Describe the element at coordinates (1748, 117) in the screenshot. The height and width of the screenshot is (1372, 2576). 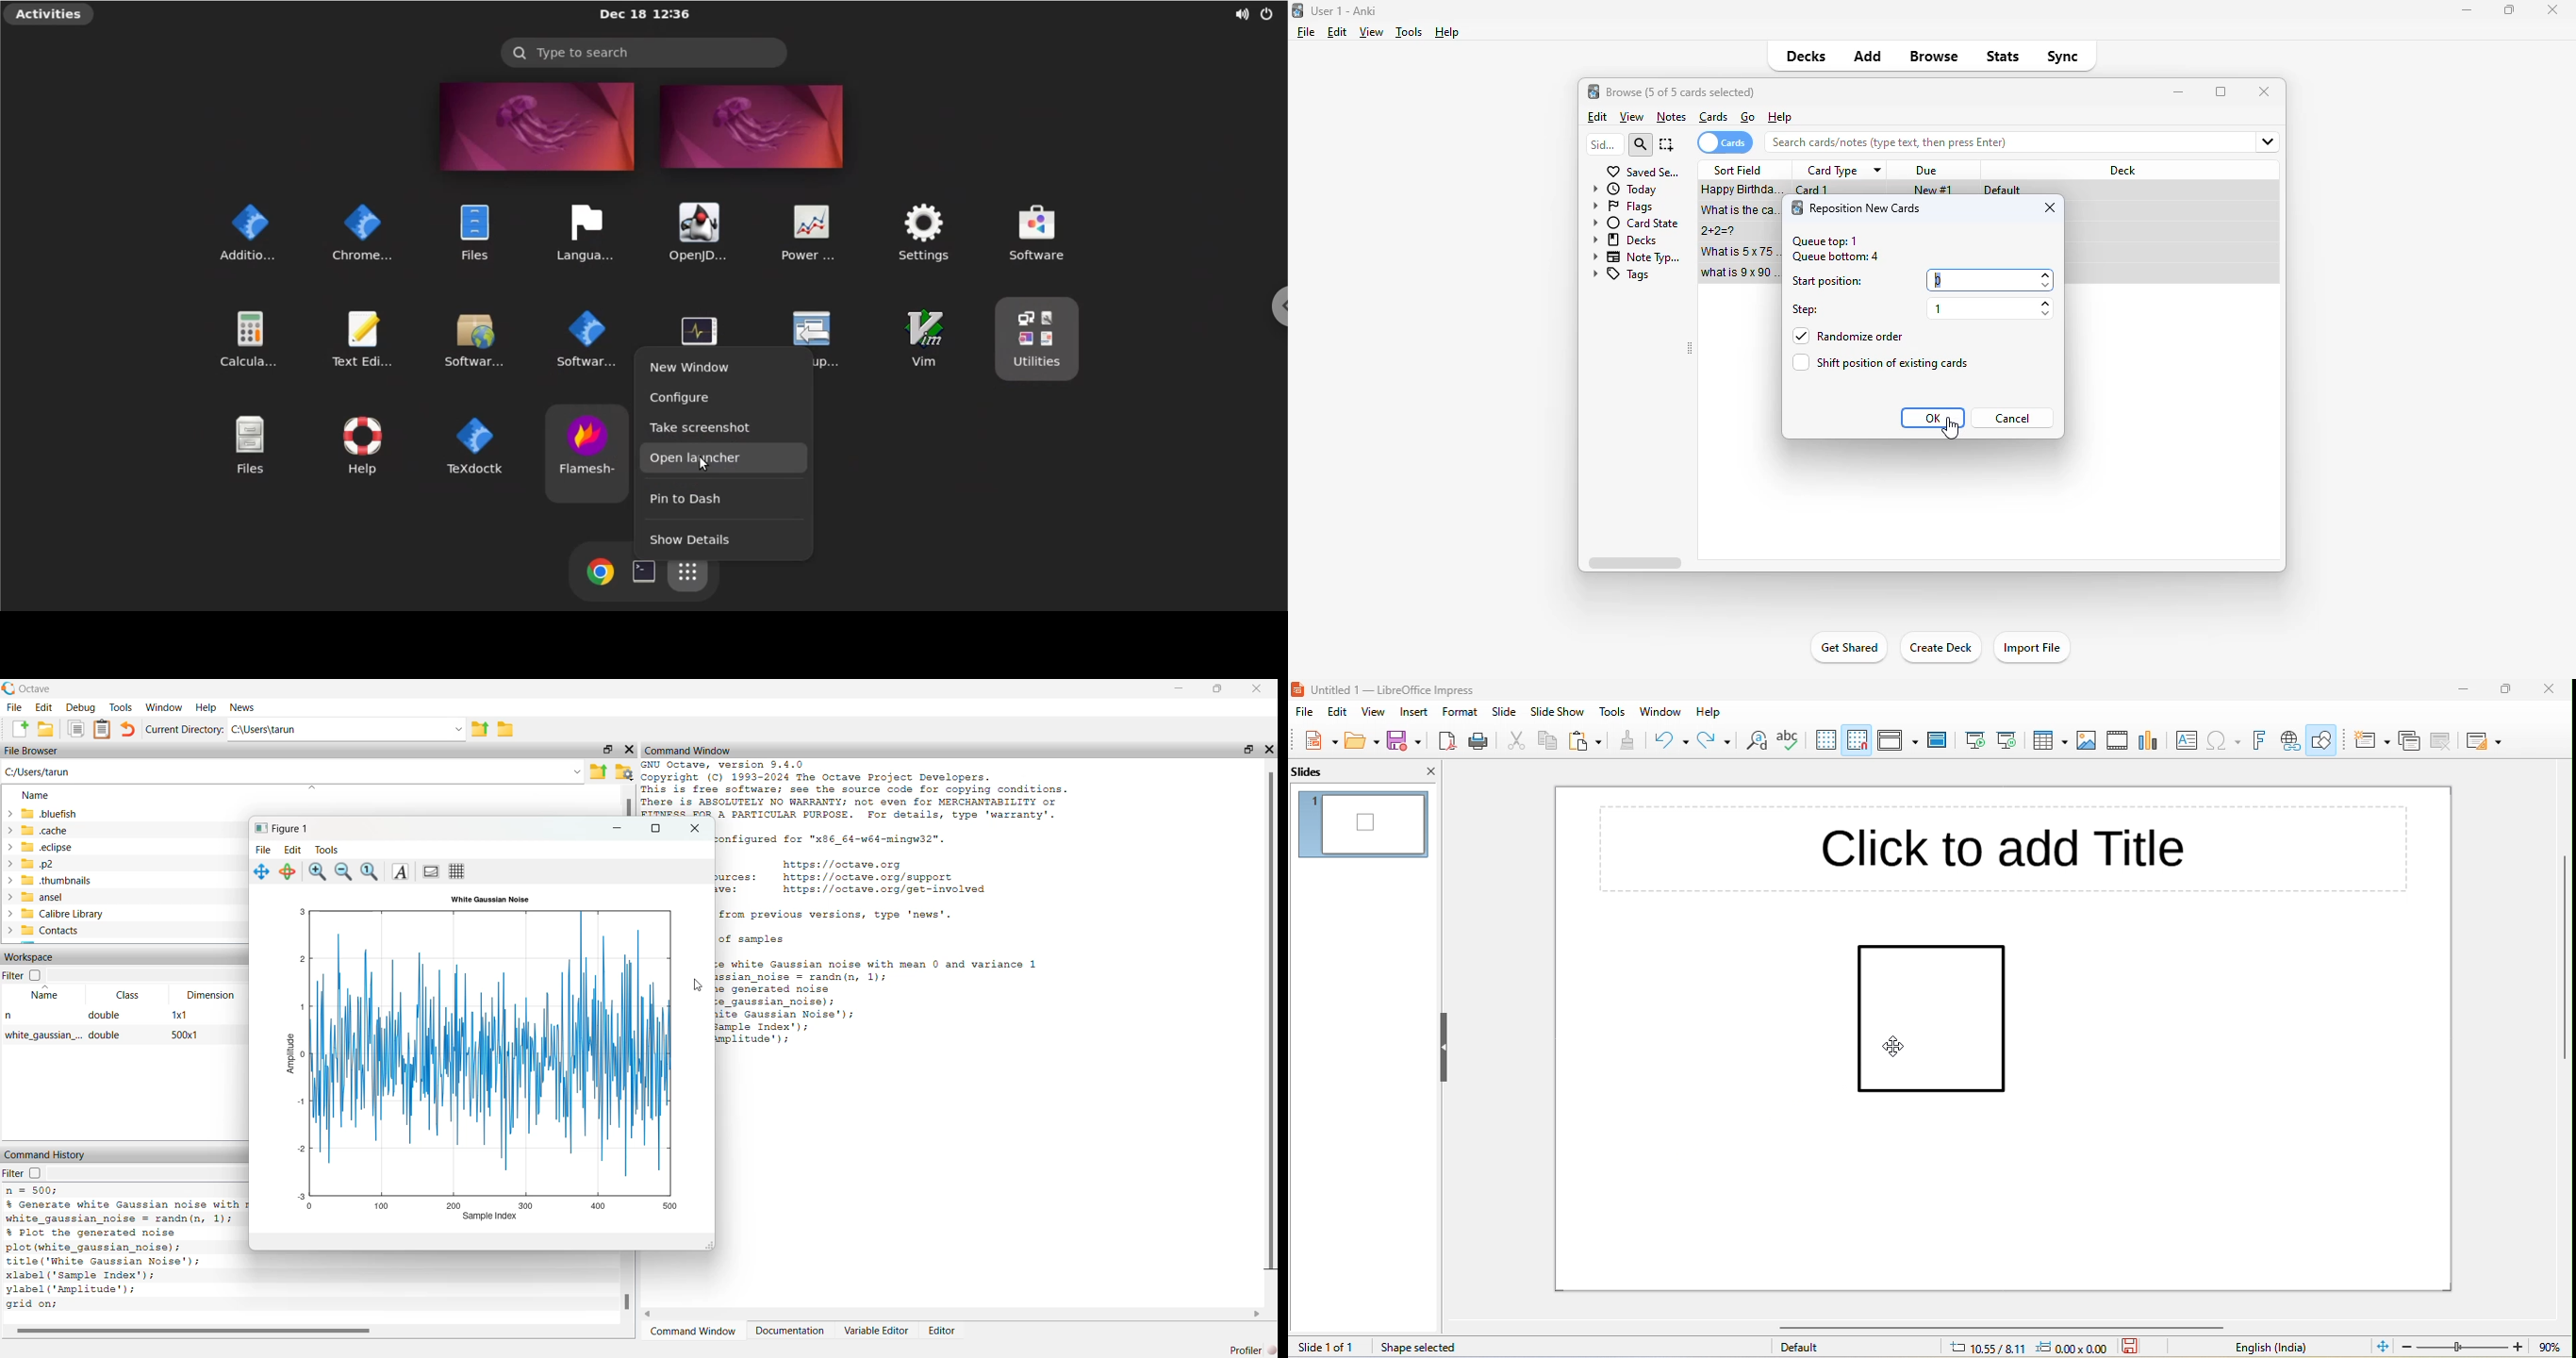
I see `go` at that location.